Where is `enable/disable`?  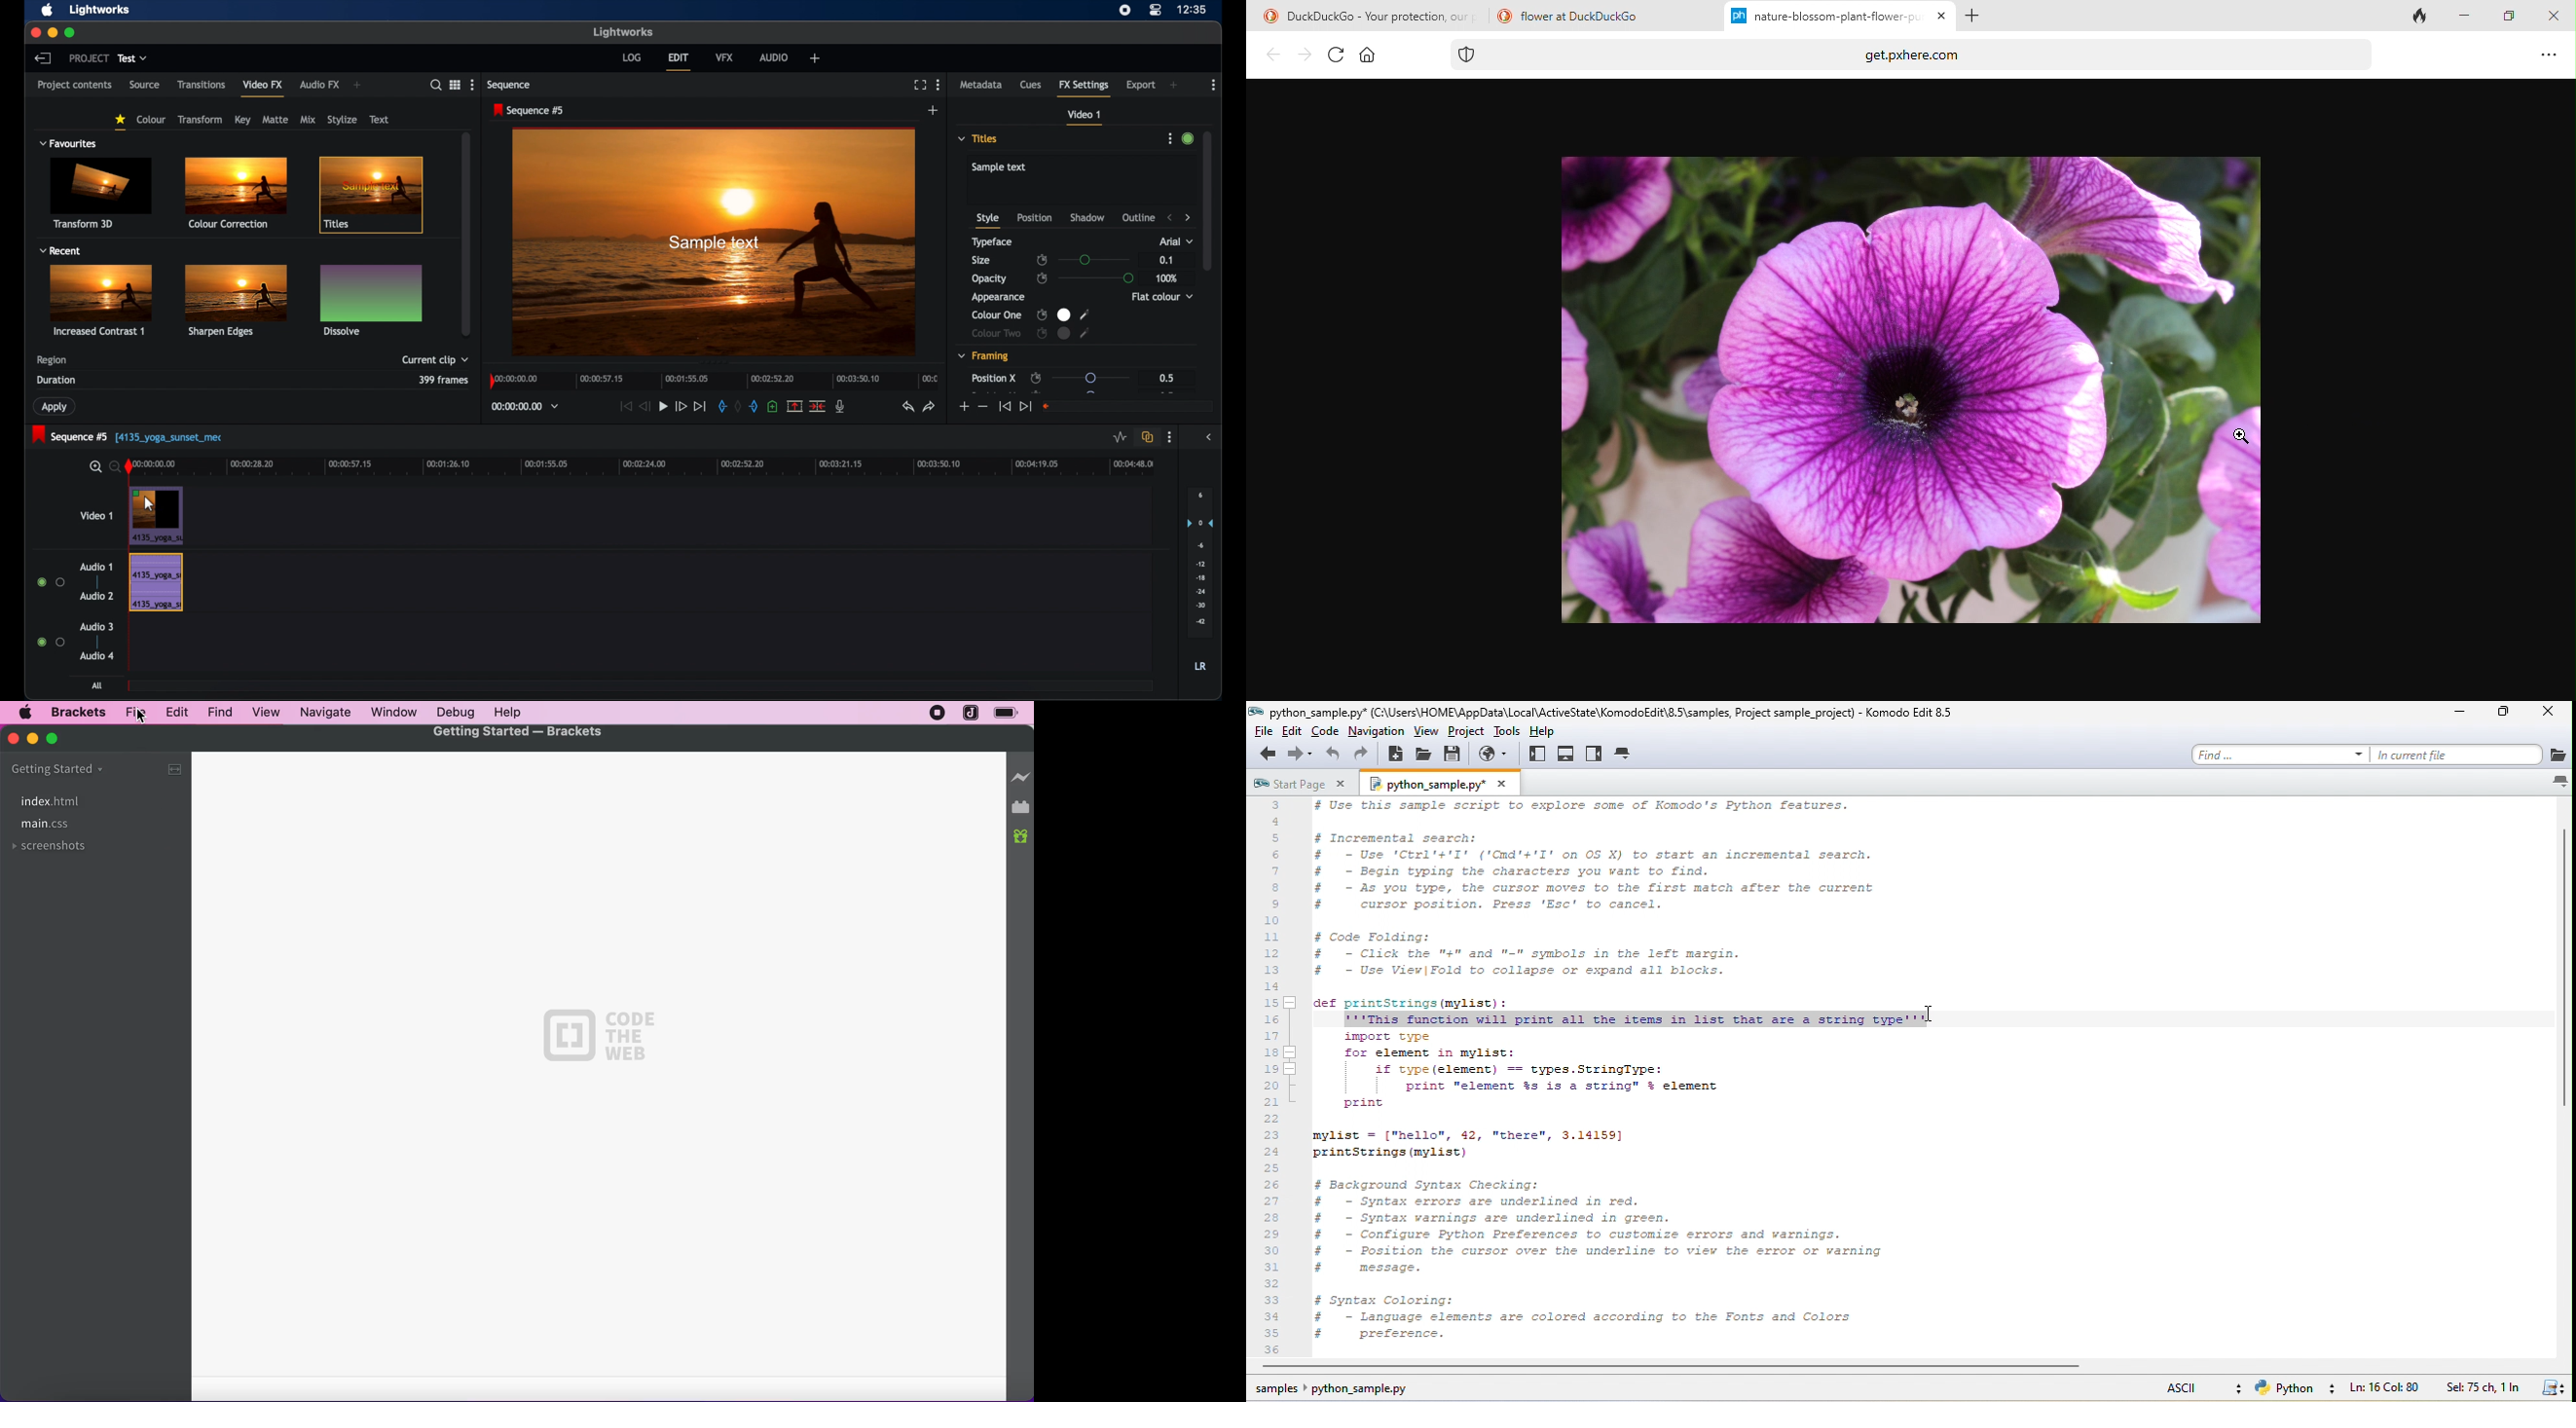
enable/disable is located at coordinates (1041, 334).